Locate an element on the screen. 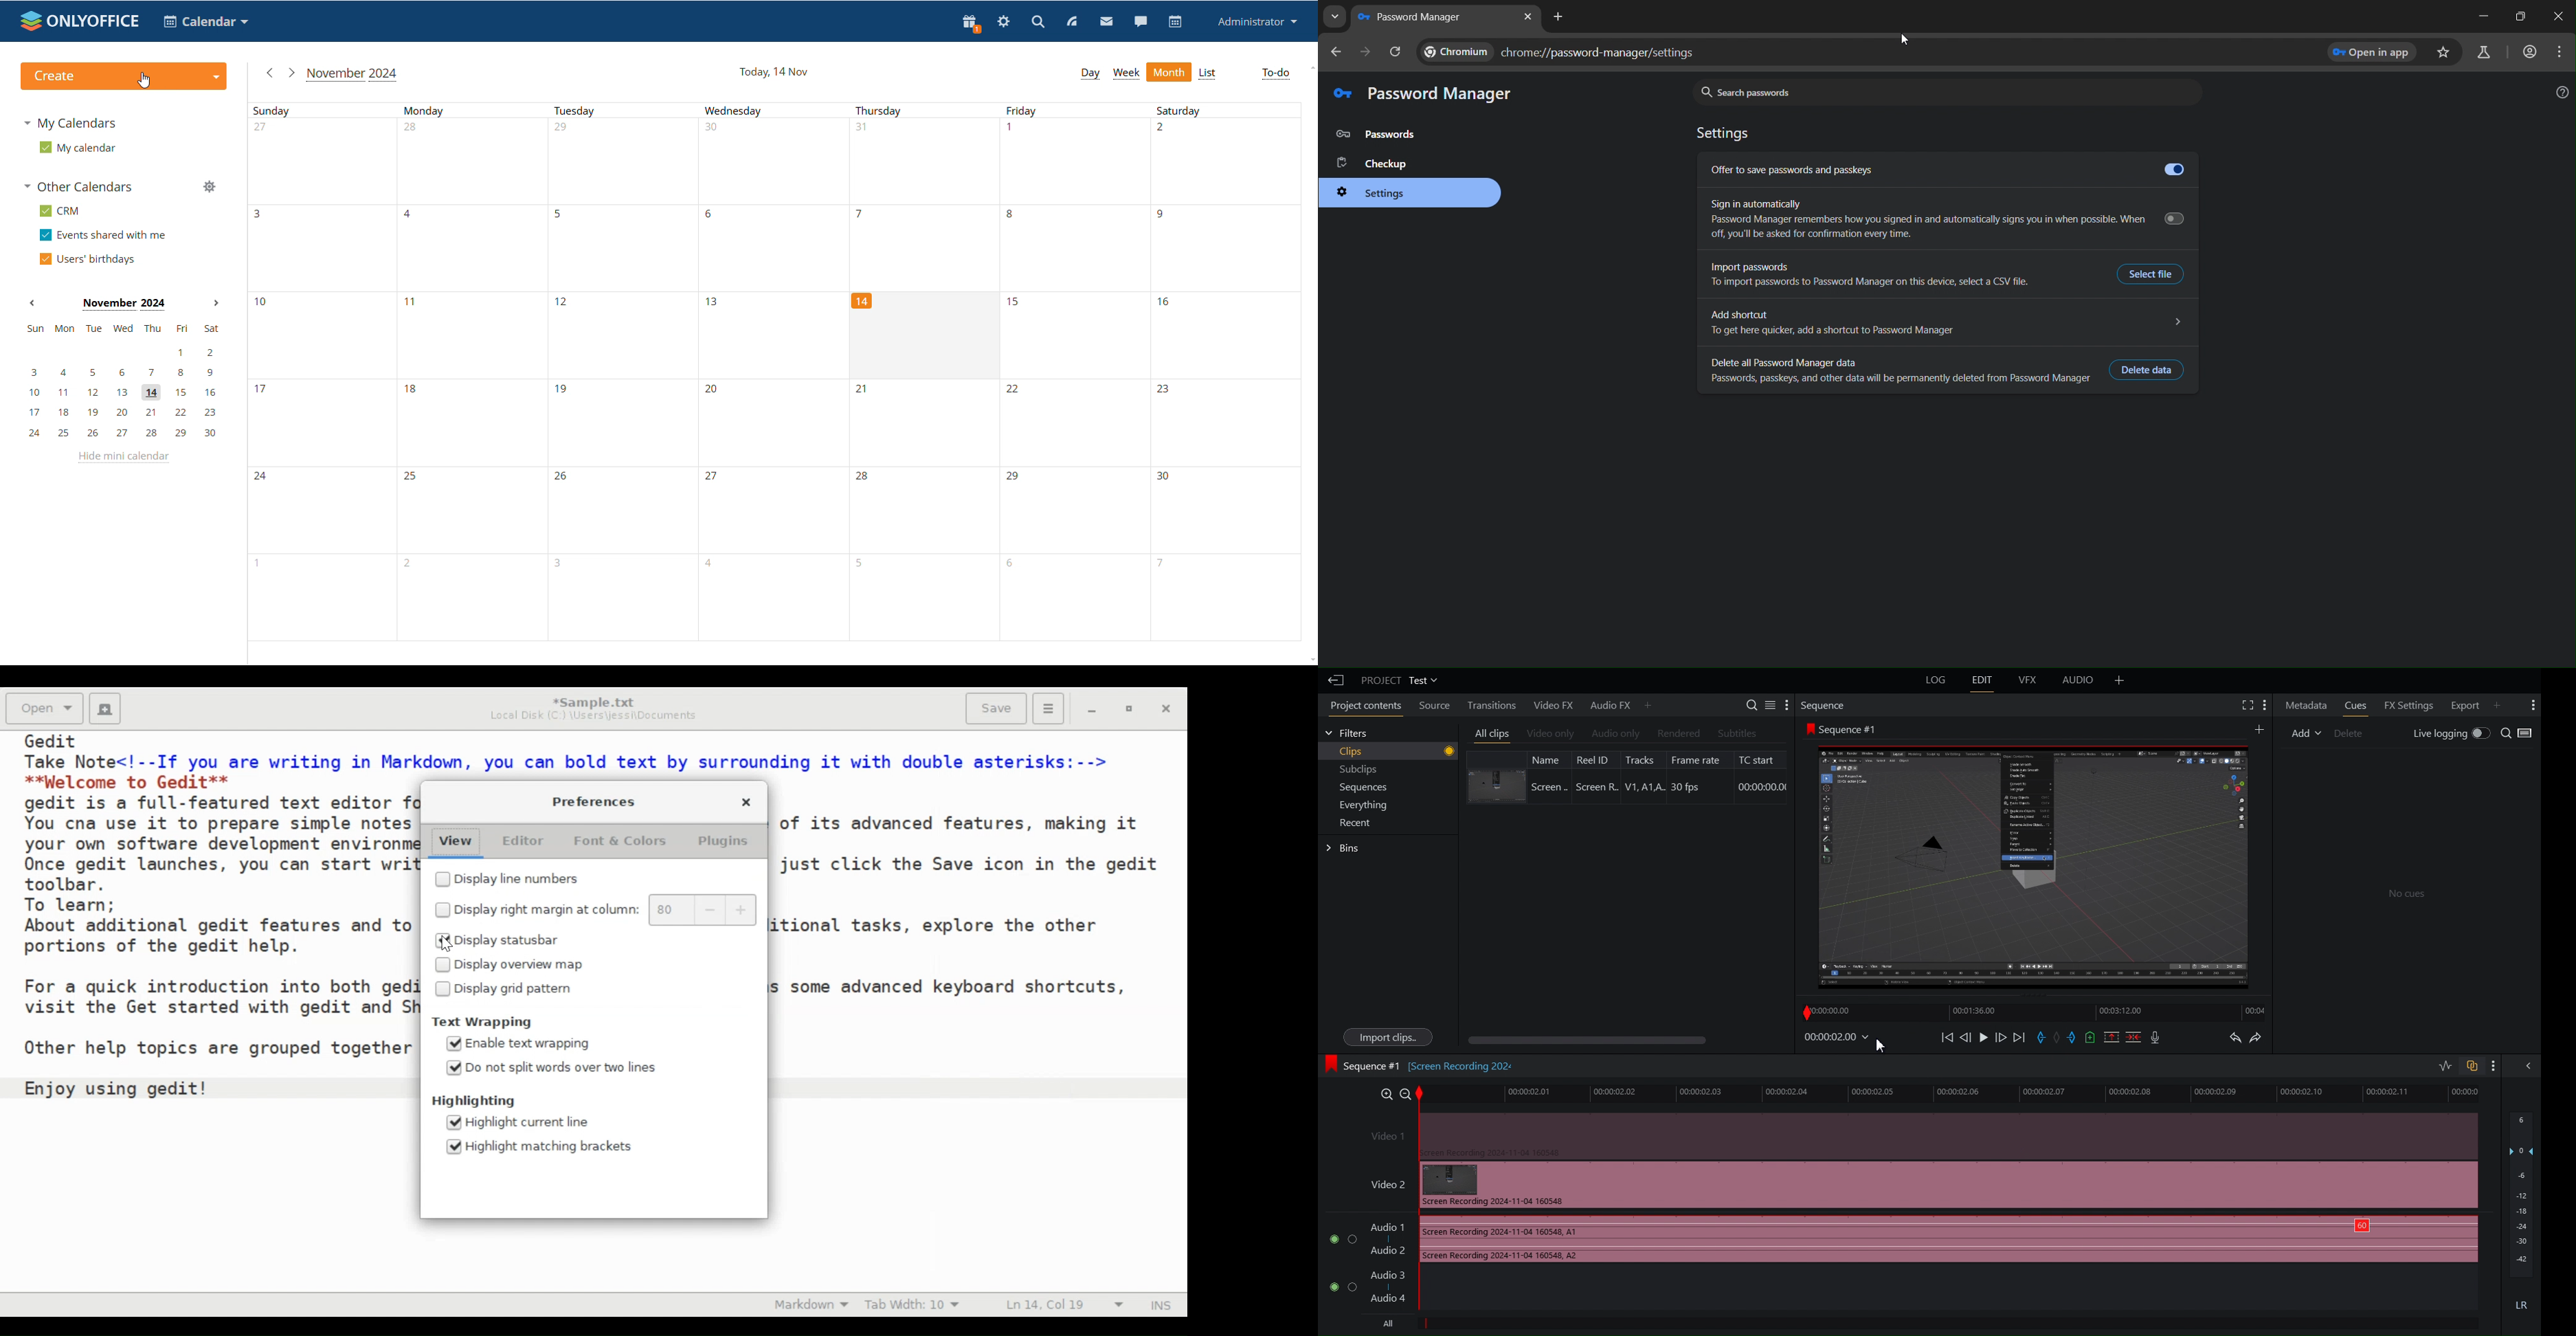 The height and width of the screenshot is (1344, 2576). Cursor is located at coordinates (1882, 1045).